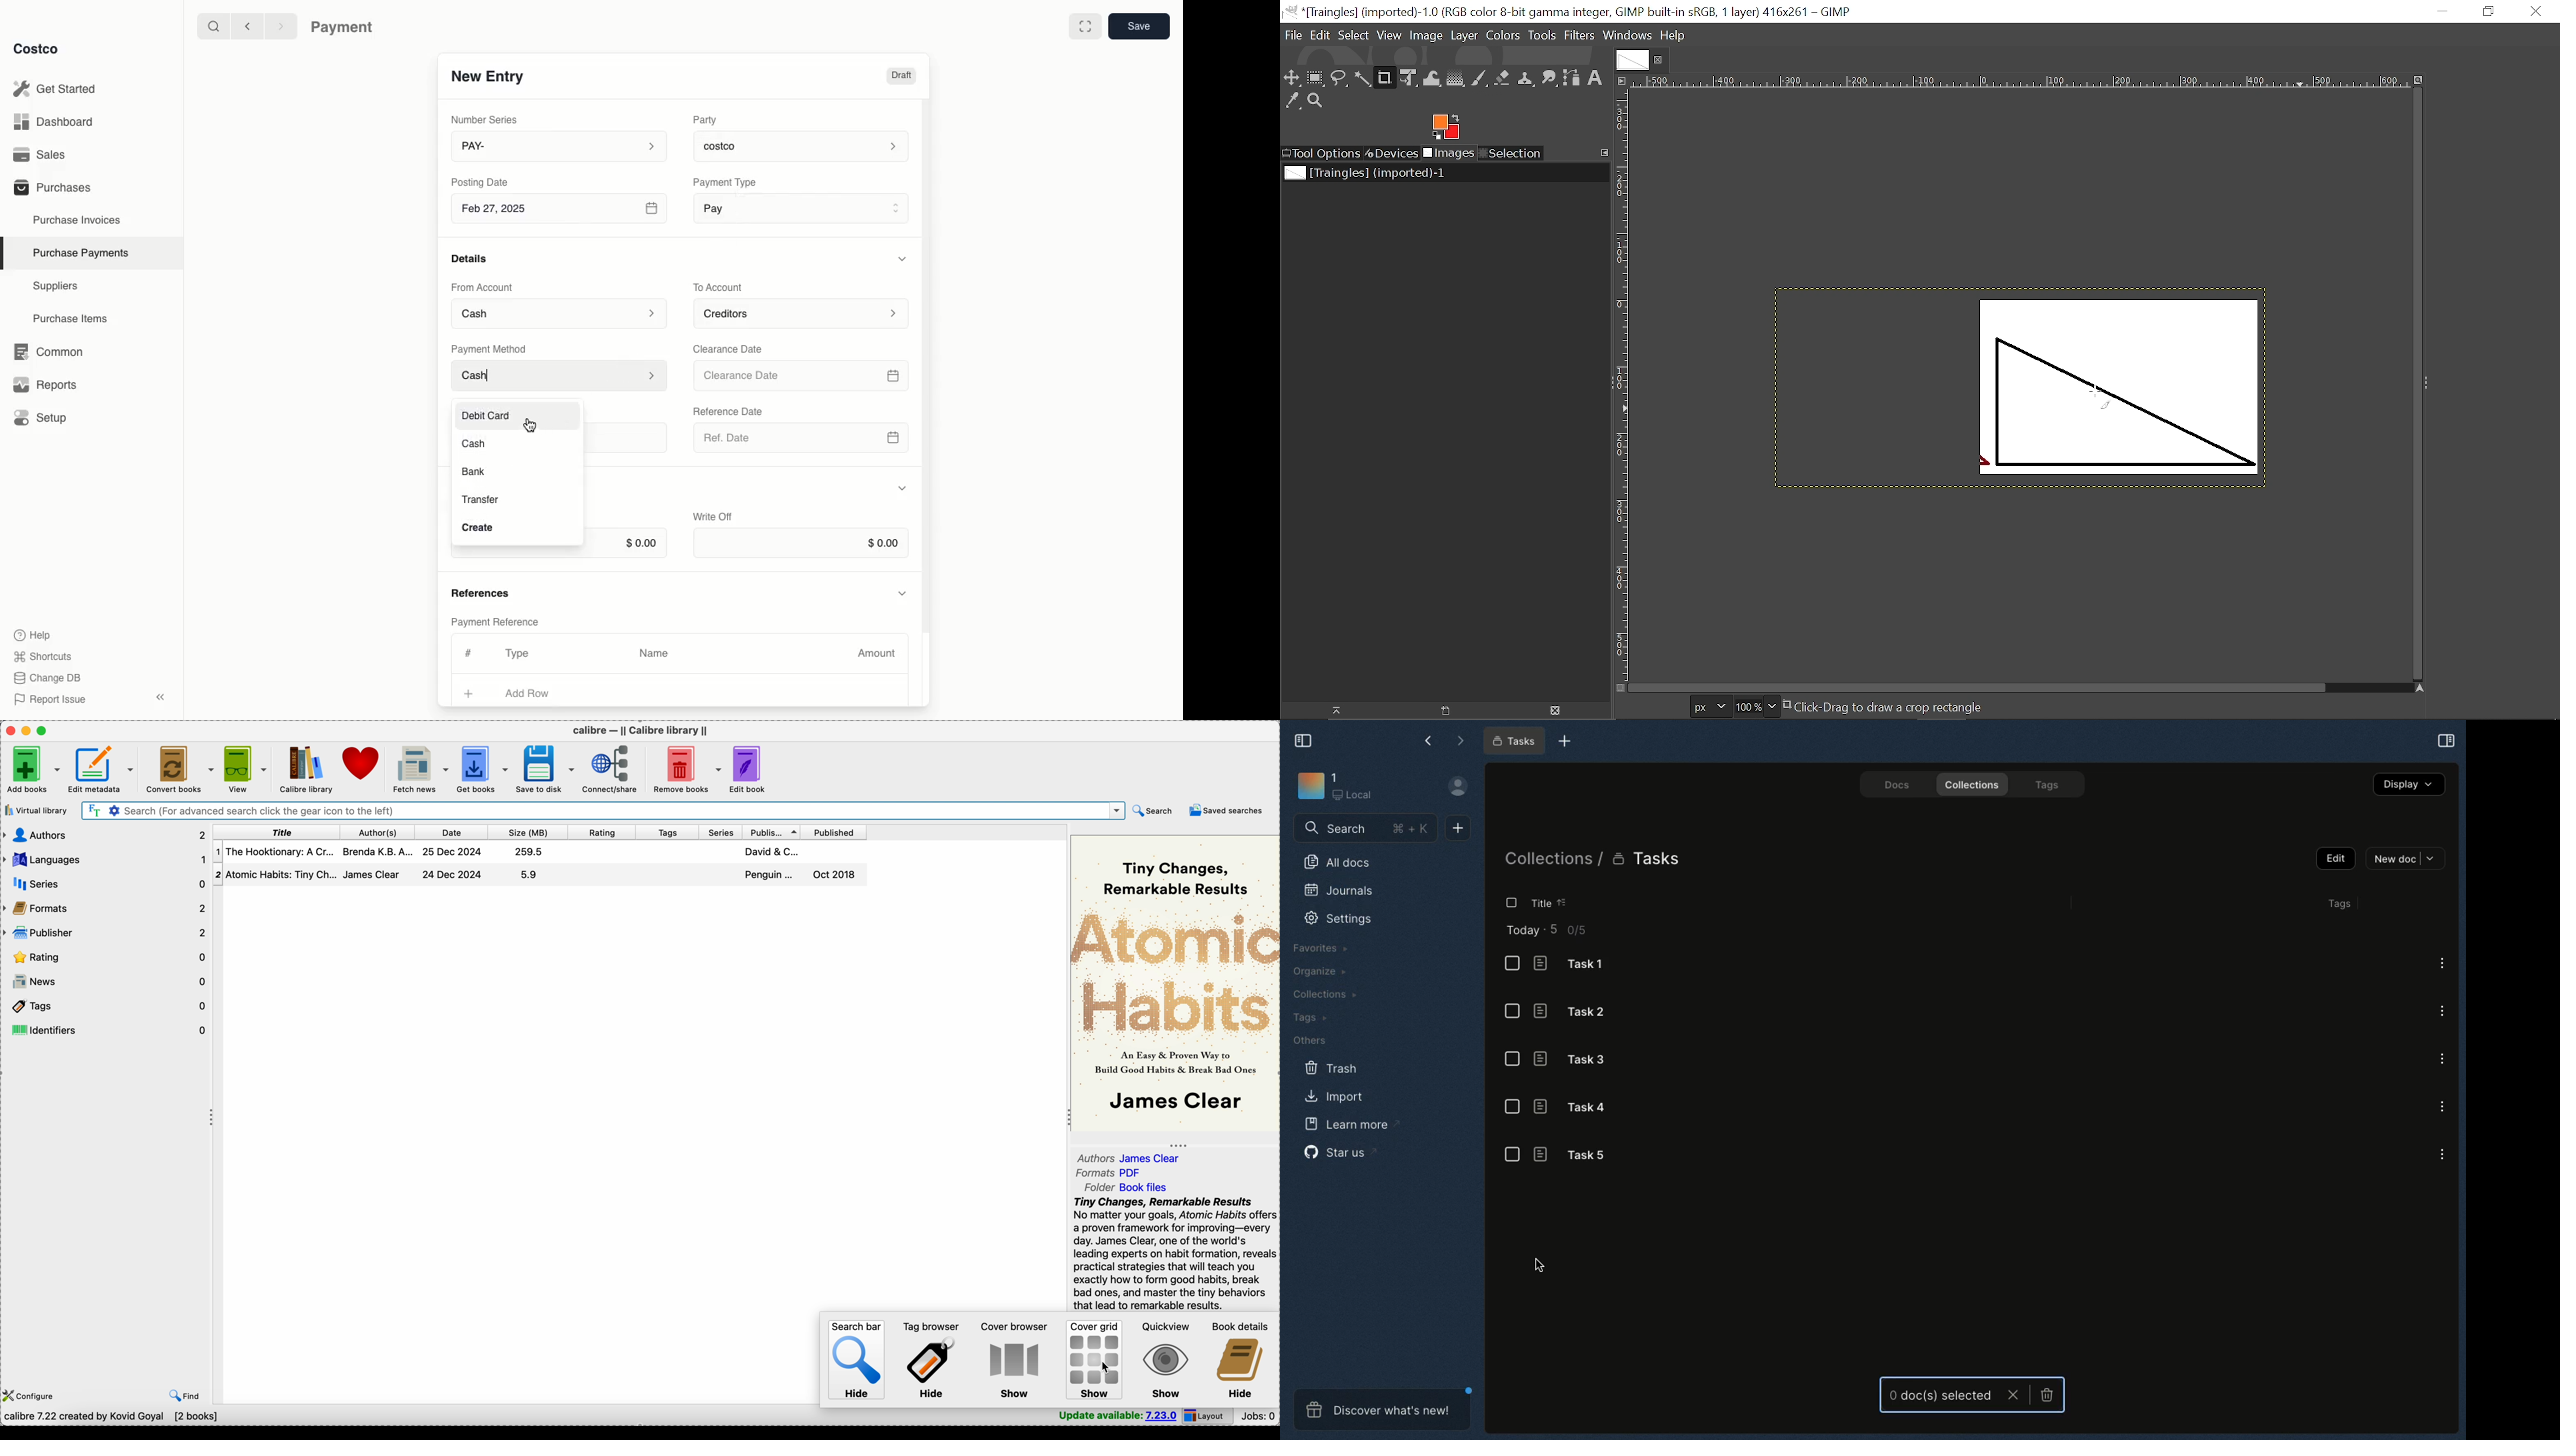  I want to click on cursor, so click(528, 426).